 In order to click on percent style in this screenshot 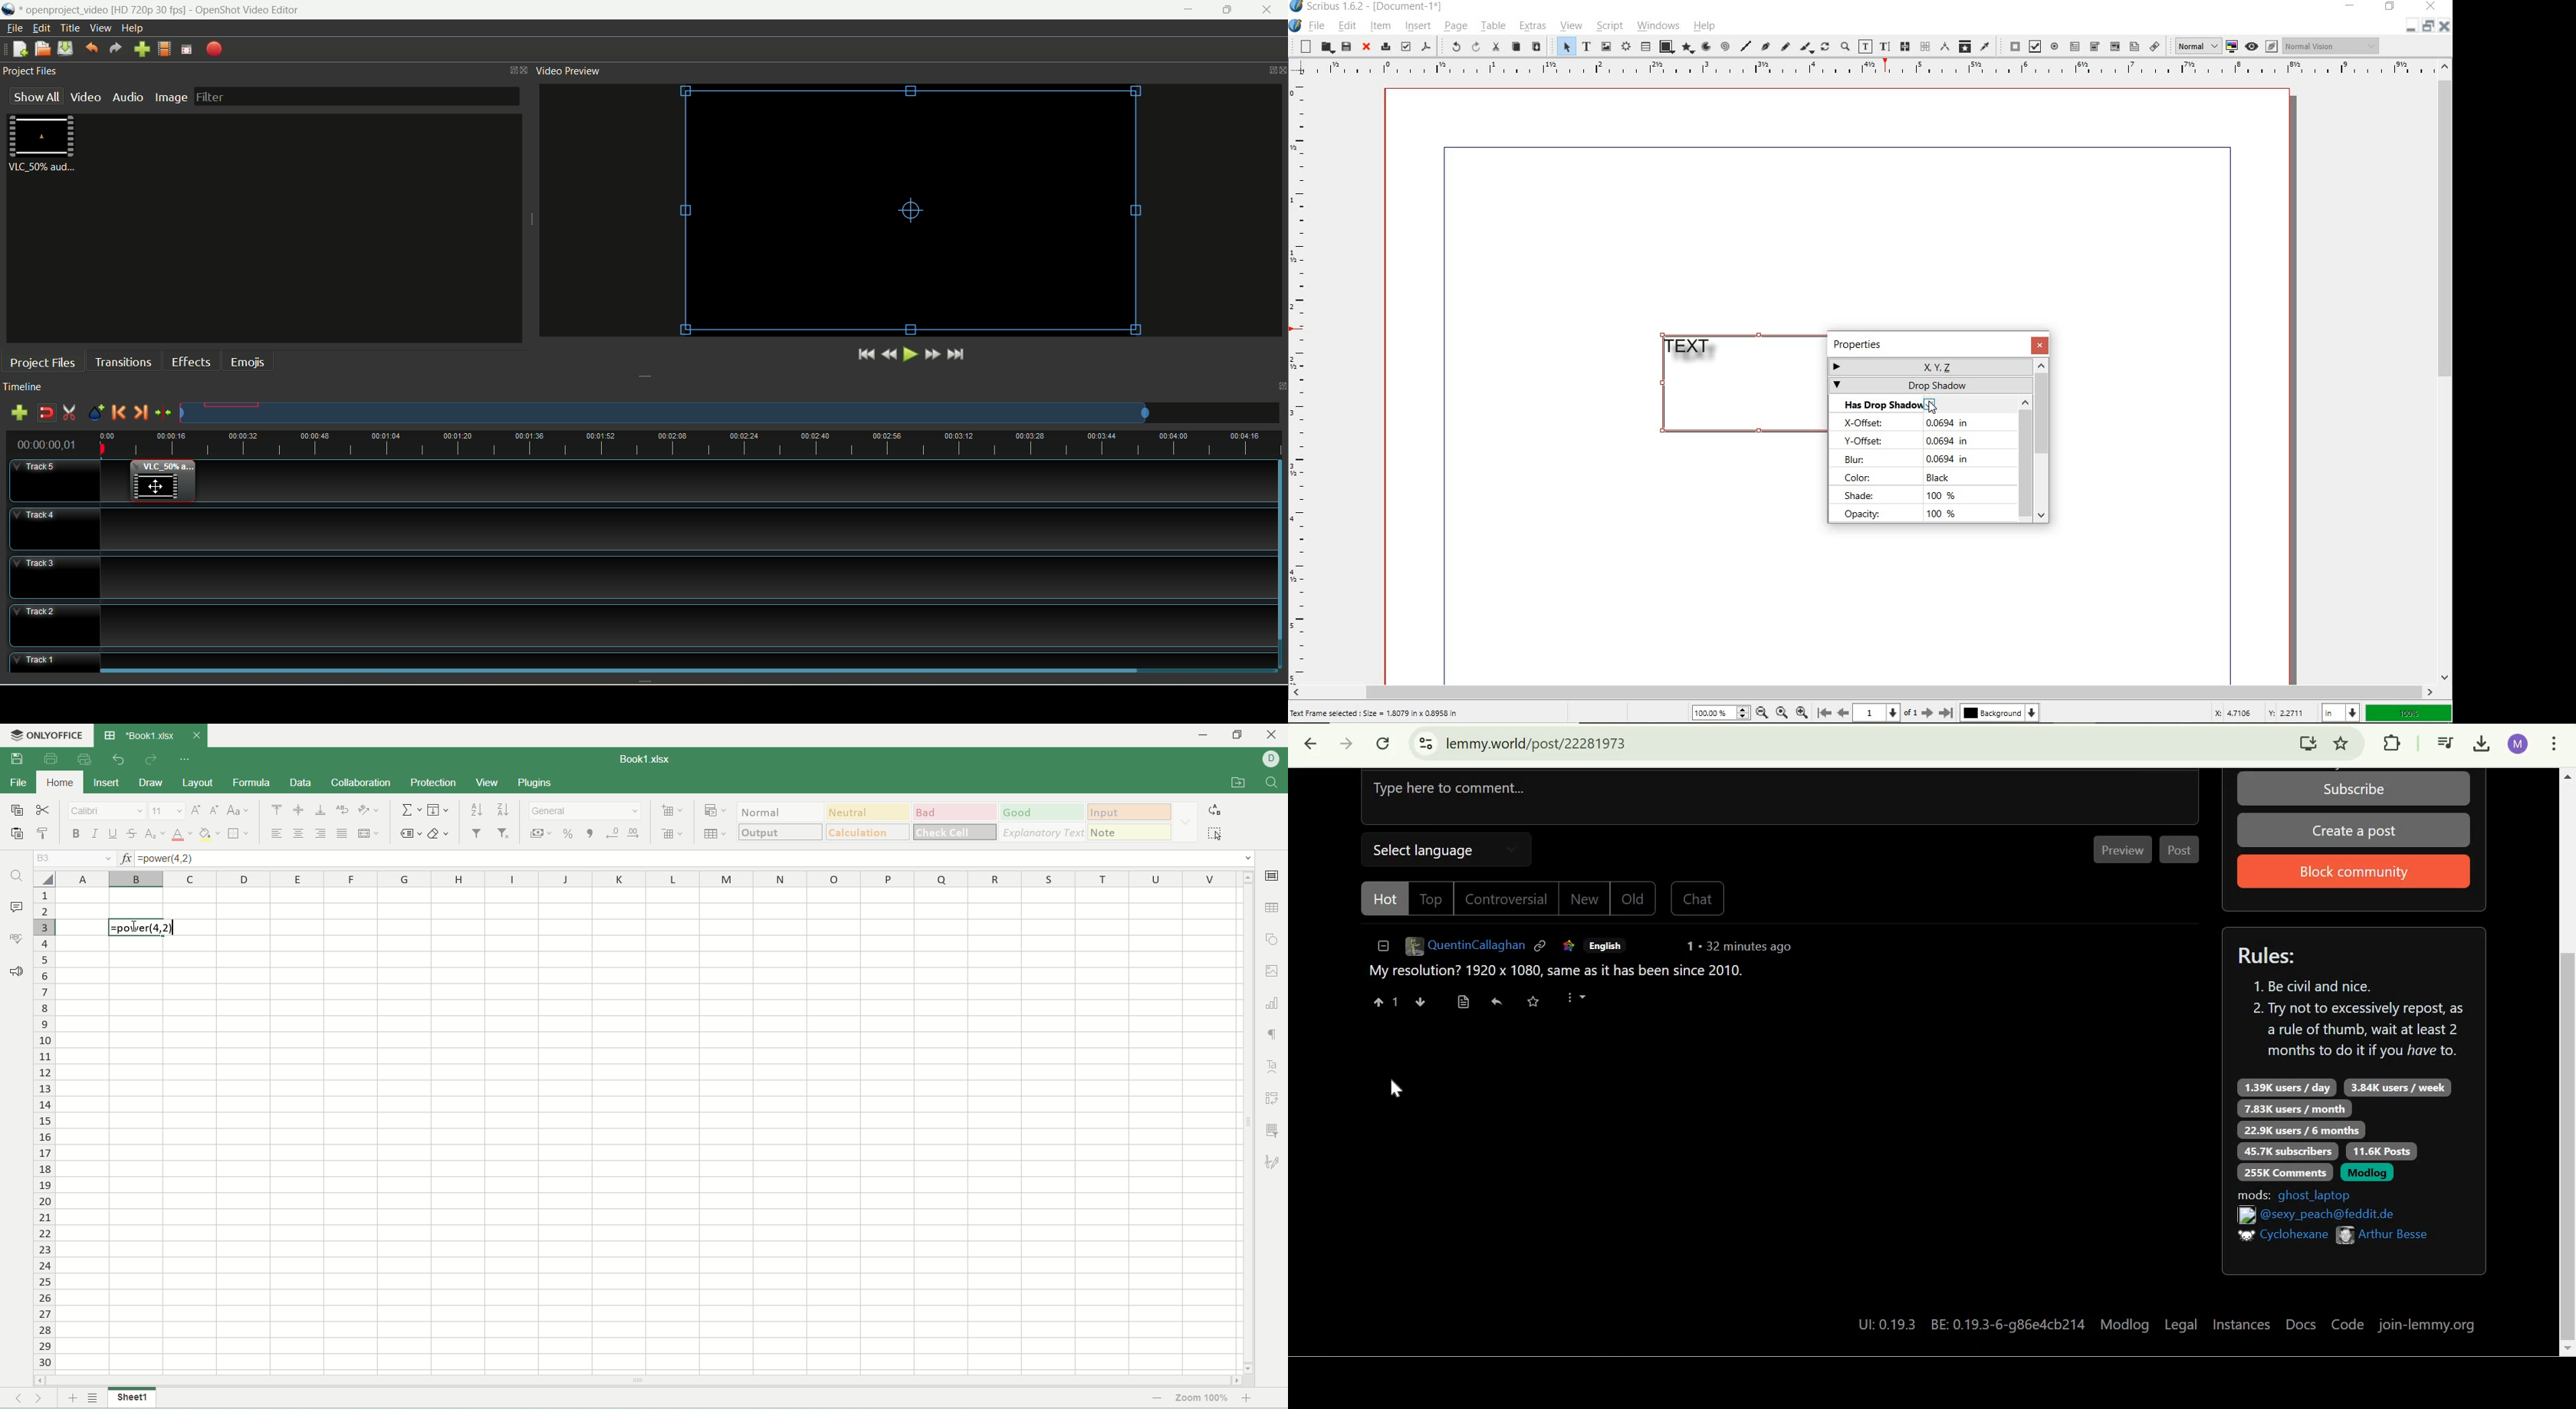, I will do `click(572, 834)`.